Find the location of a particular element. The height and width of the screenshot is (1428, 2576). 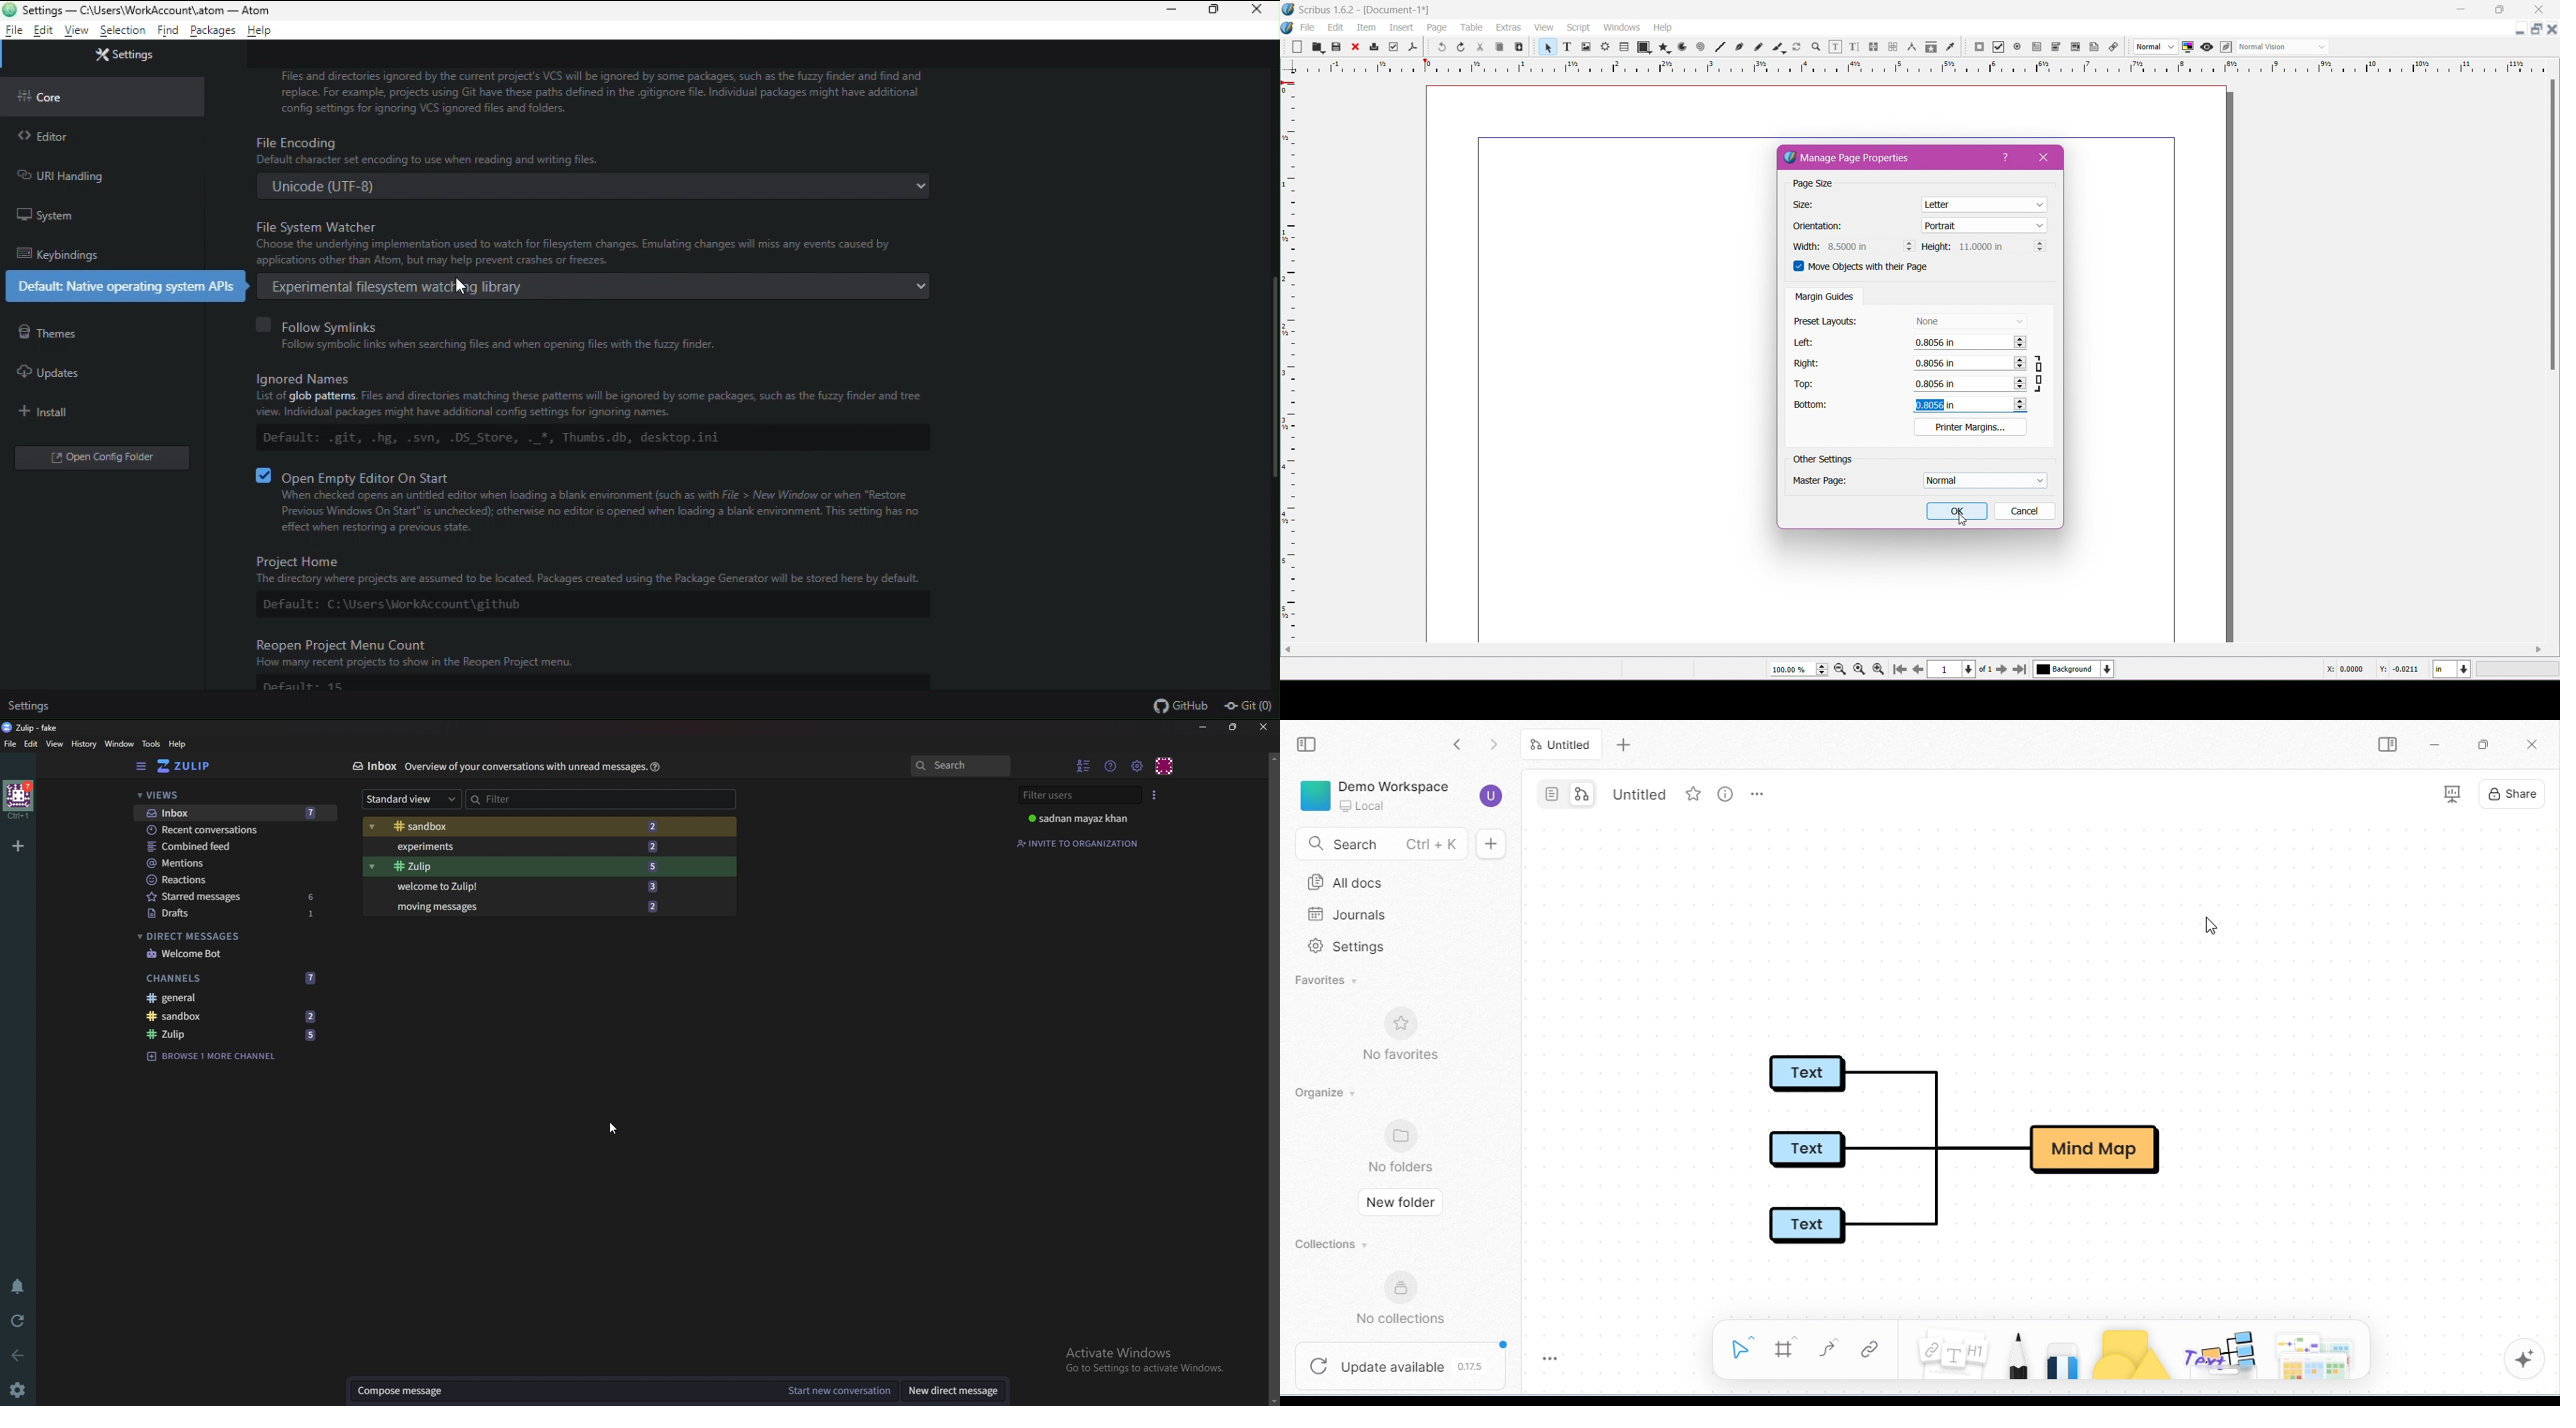

Select Item is located at coordinates (1545, 47).